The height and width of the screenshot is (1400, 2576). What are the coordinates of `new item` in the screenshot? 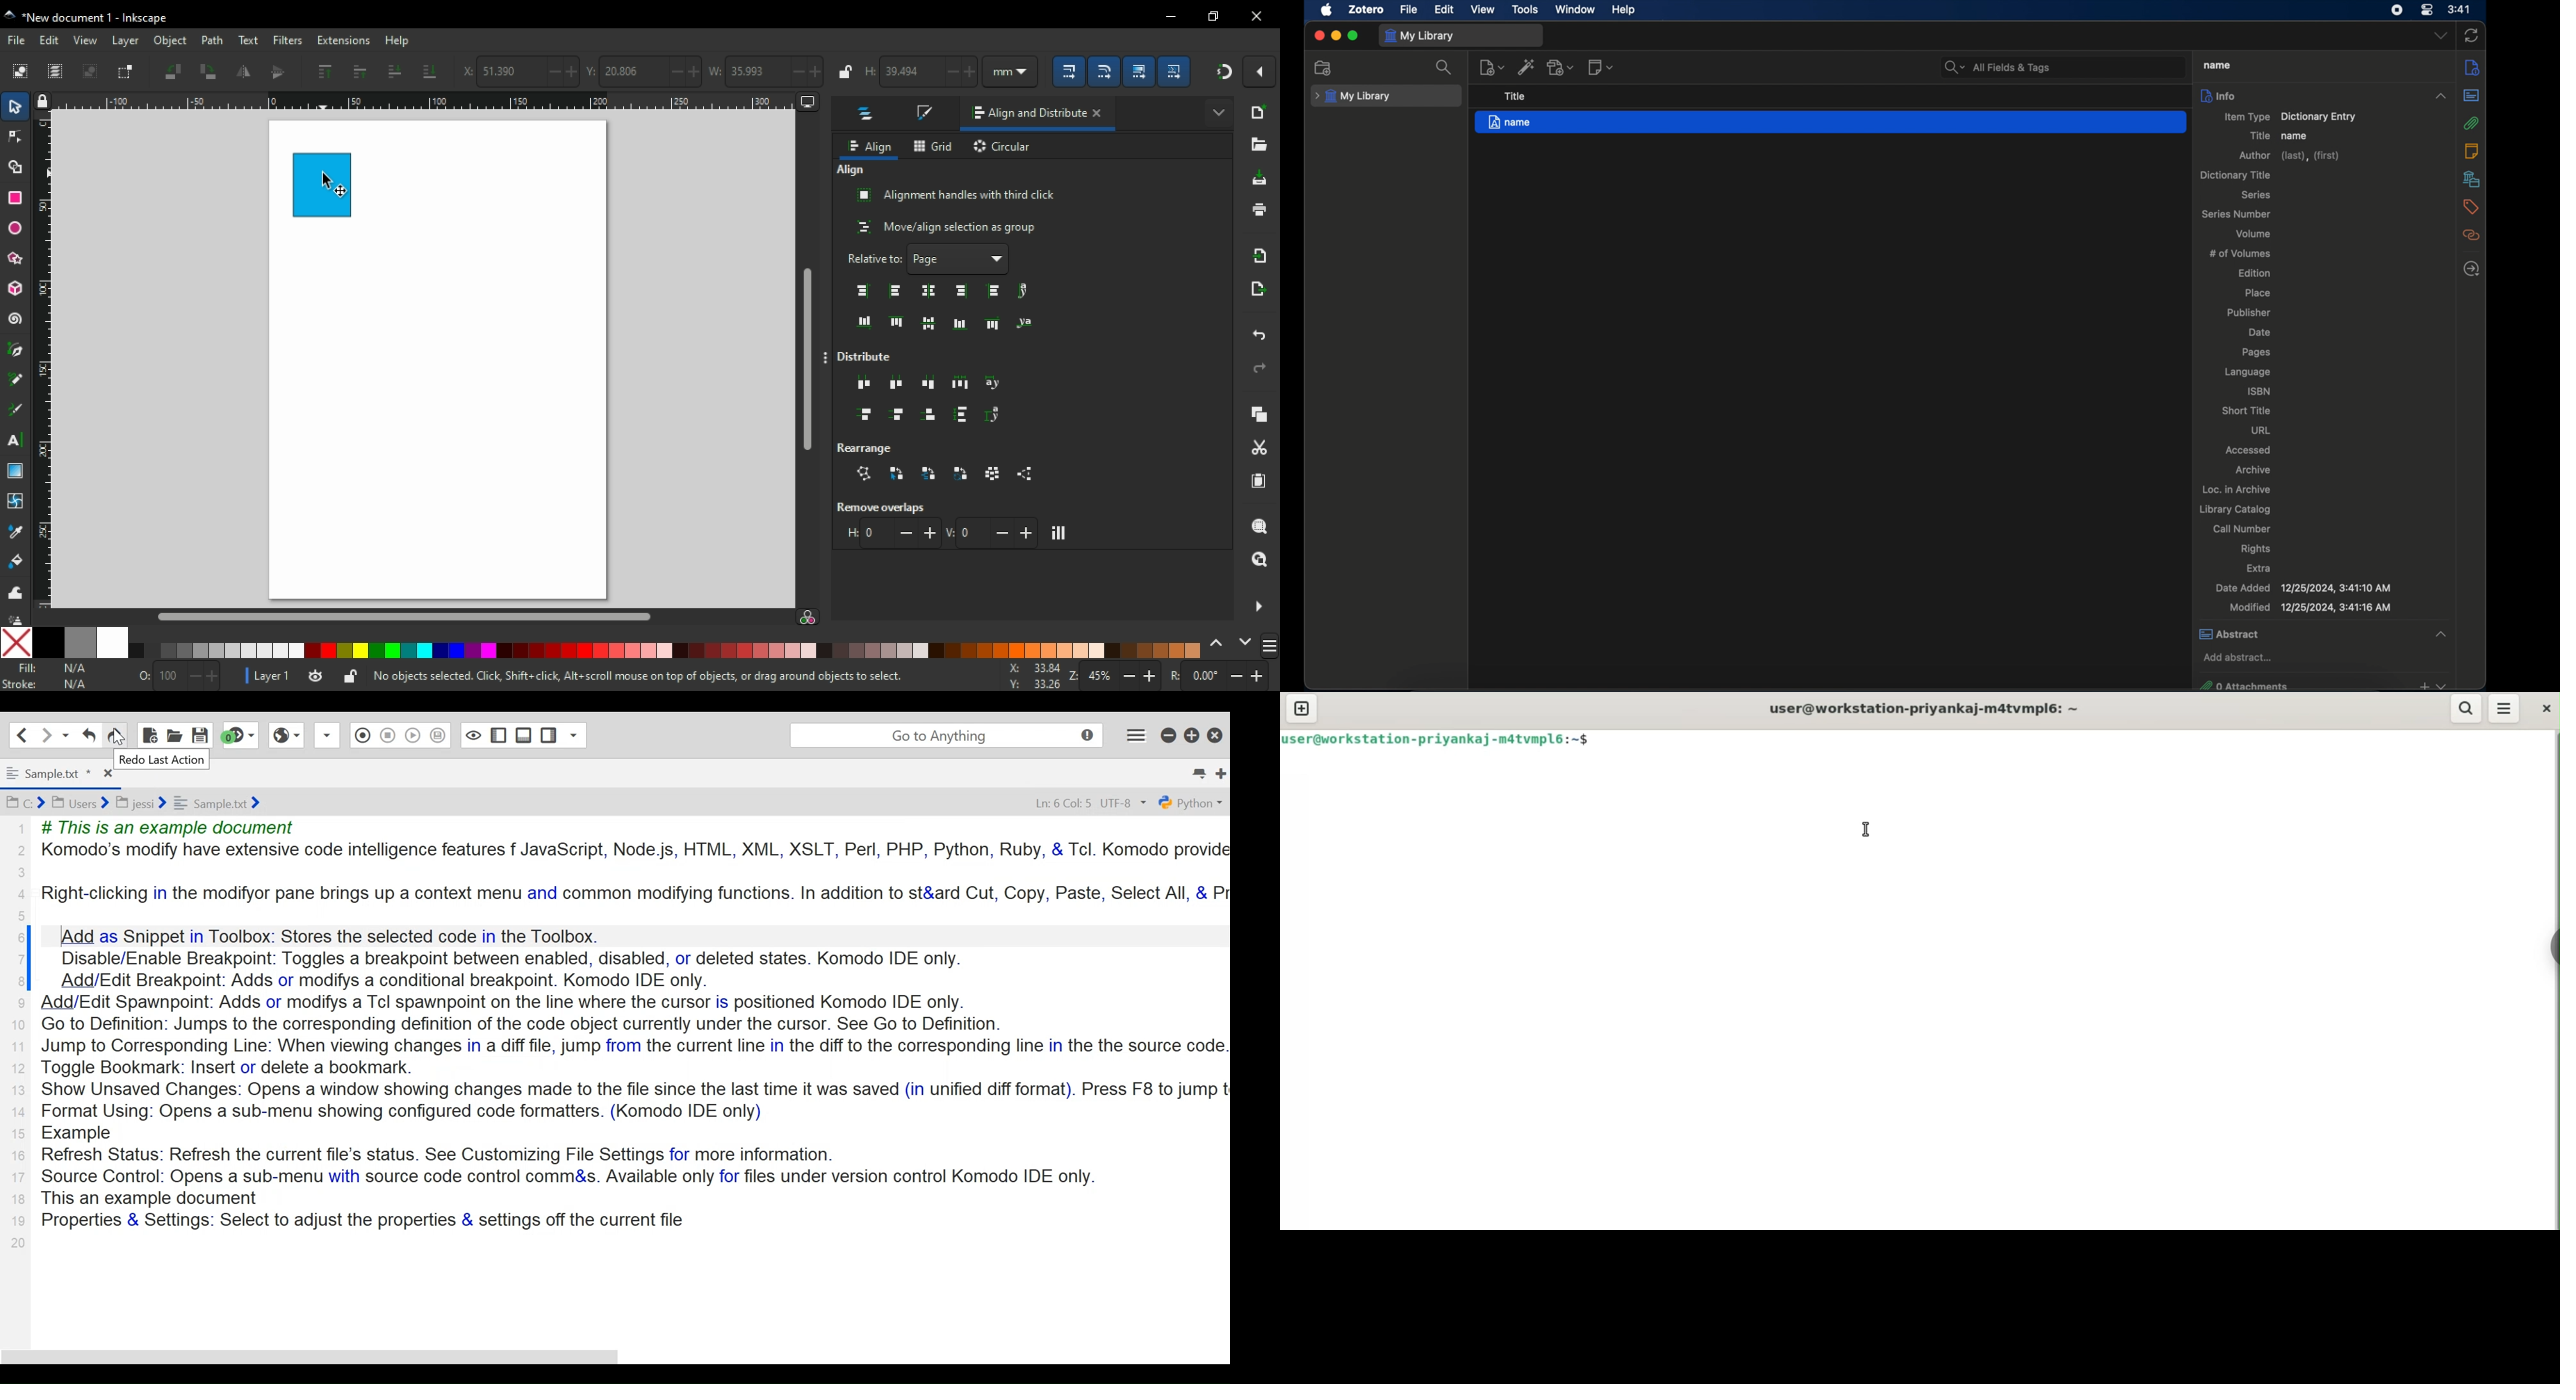 It's located at (1491, 67).